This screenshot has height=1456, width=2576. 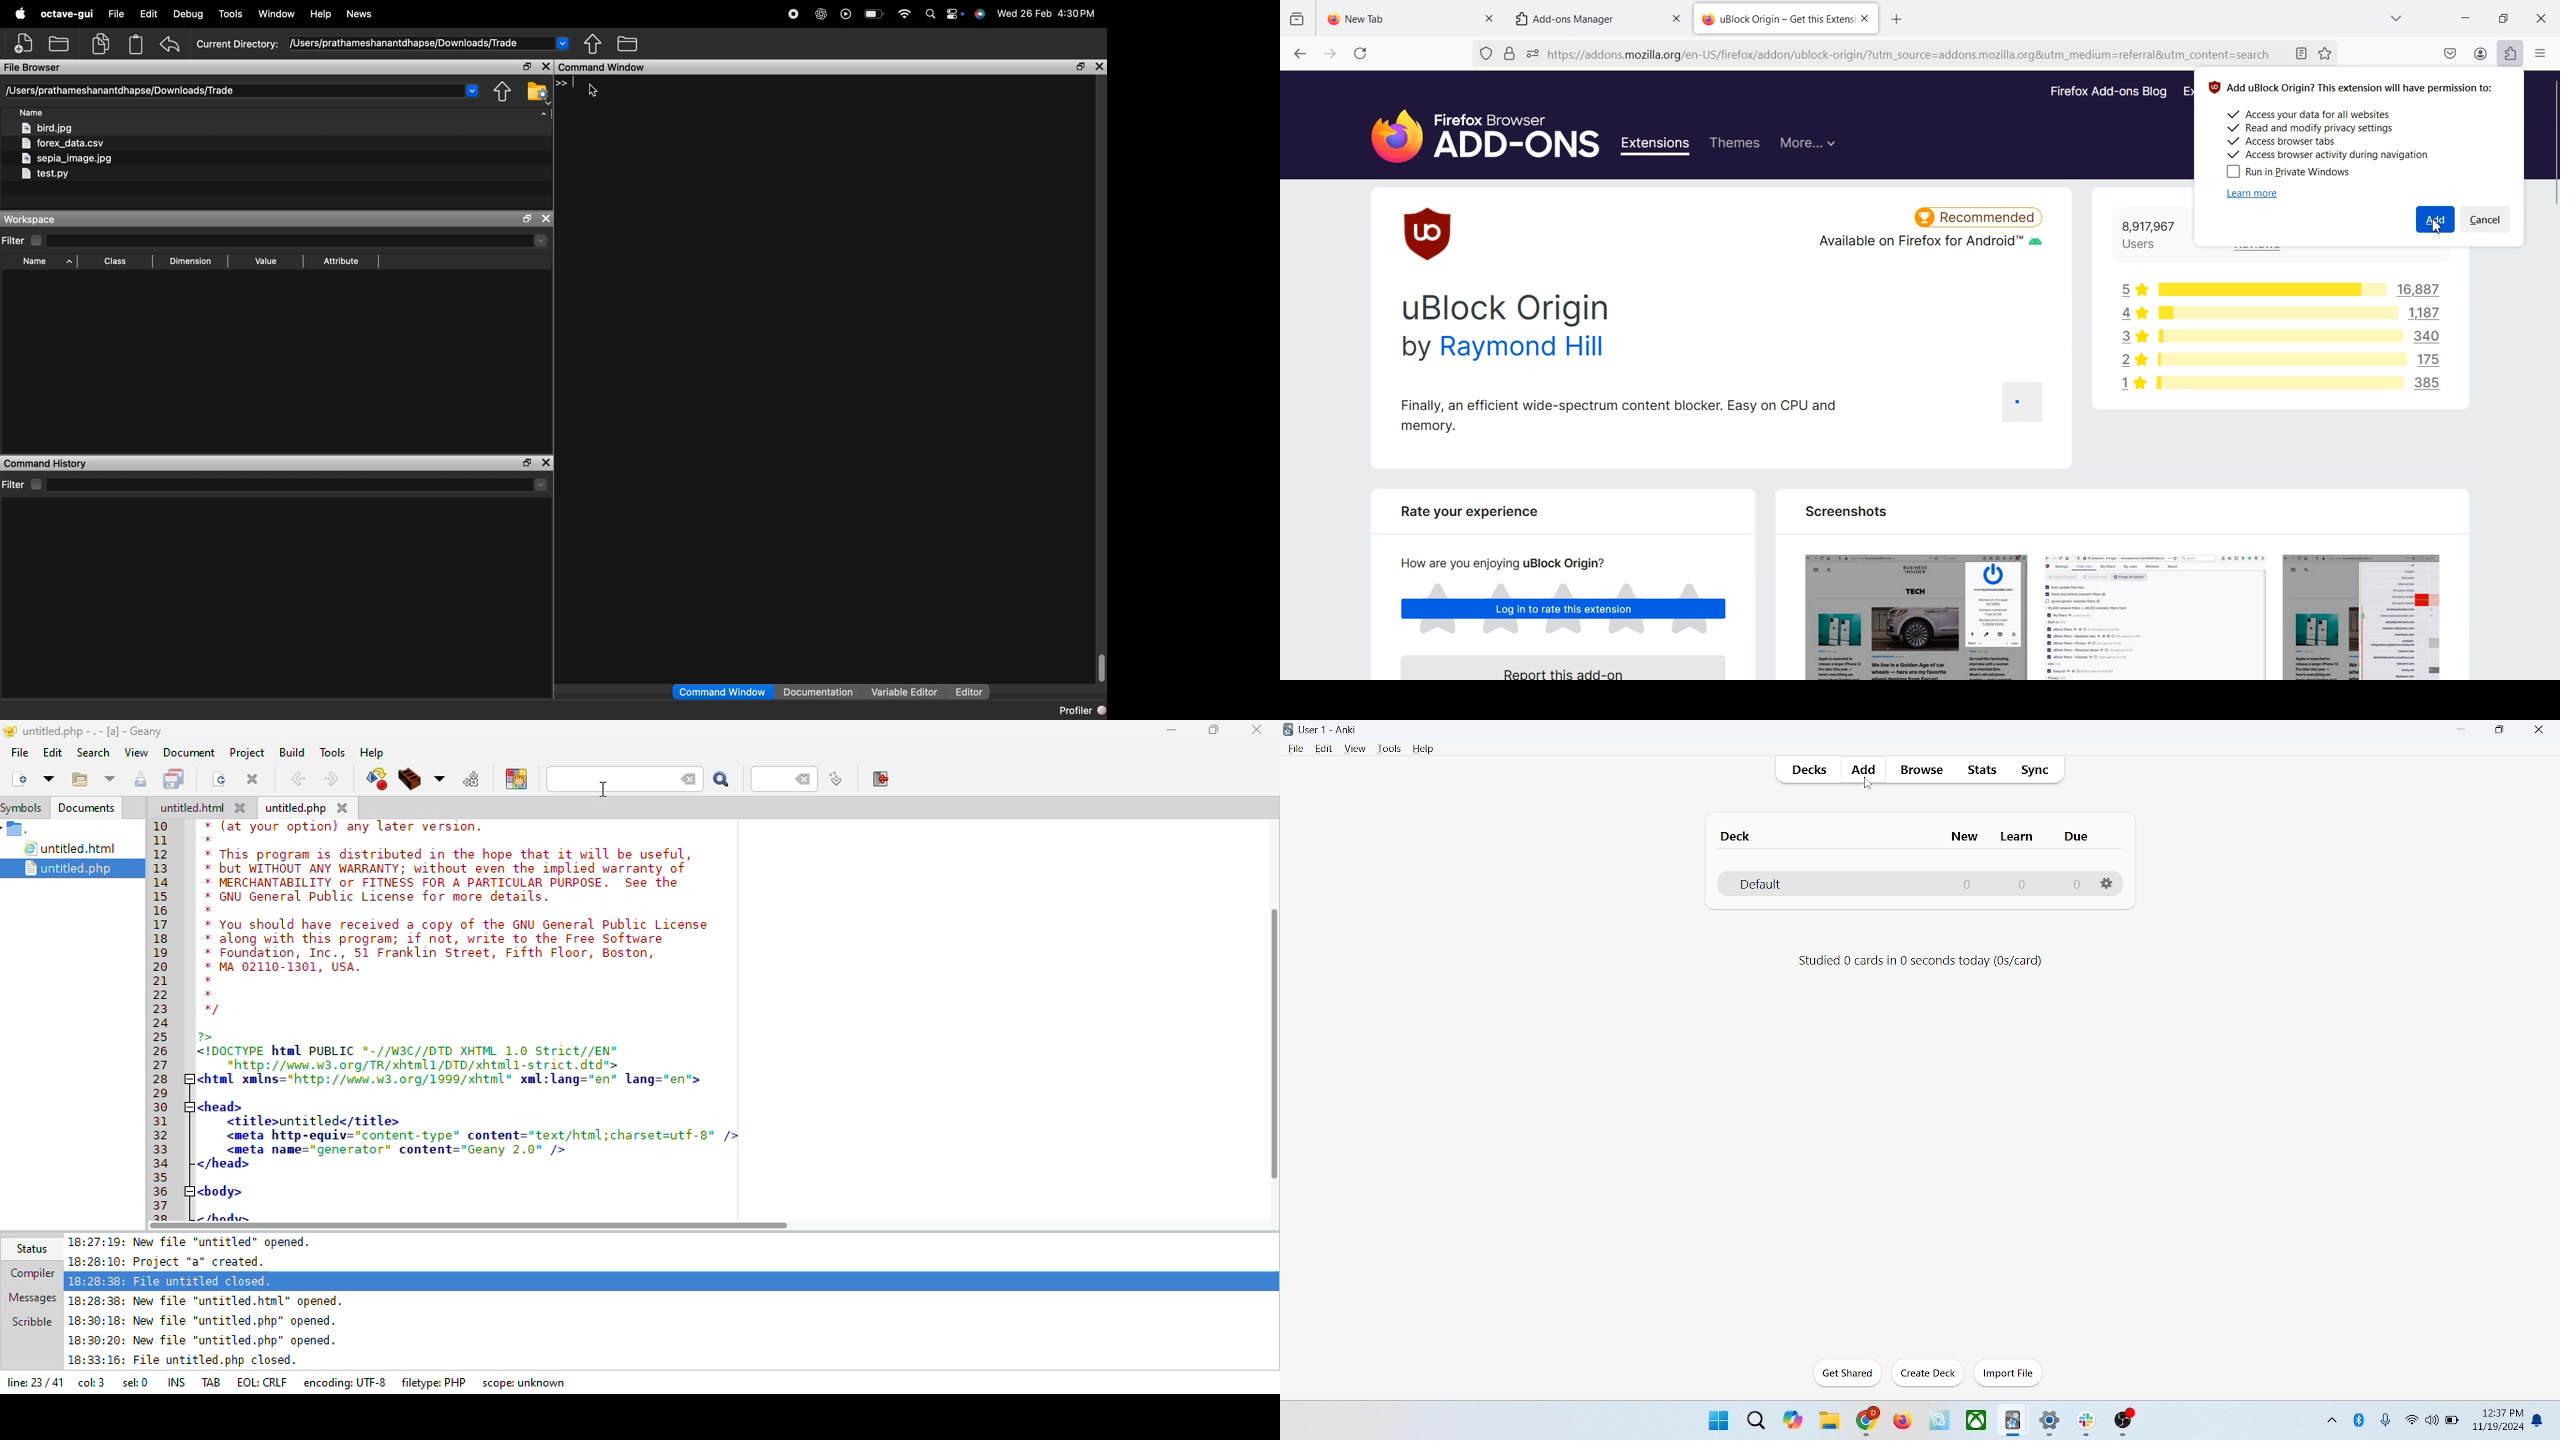 What do you see at coordinates (2497, 1428) in the screenshot?
I see `11/19/2024` at bounding box center [2497, 1428].